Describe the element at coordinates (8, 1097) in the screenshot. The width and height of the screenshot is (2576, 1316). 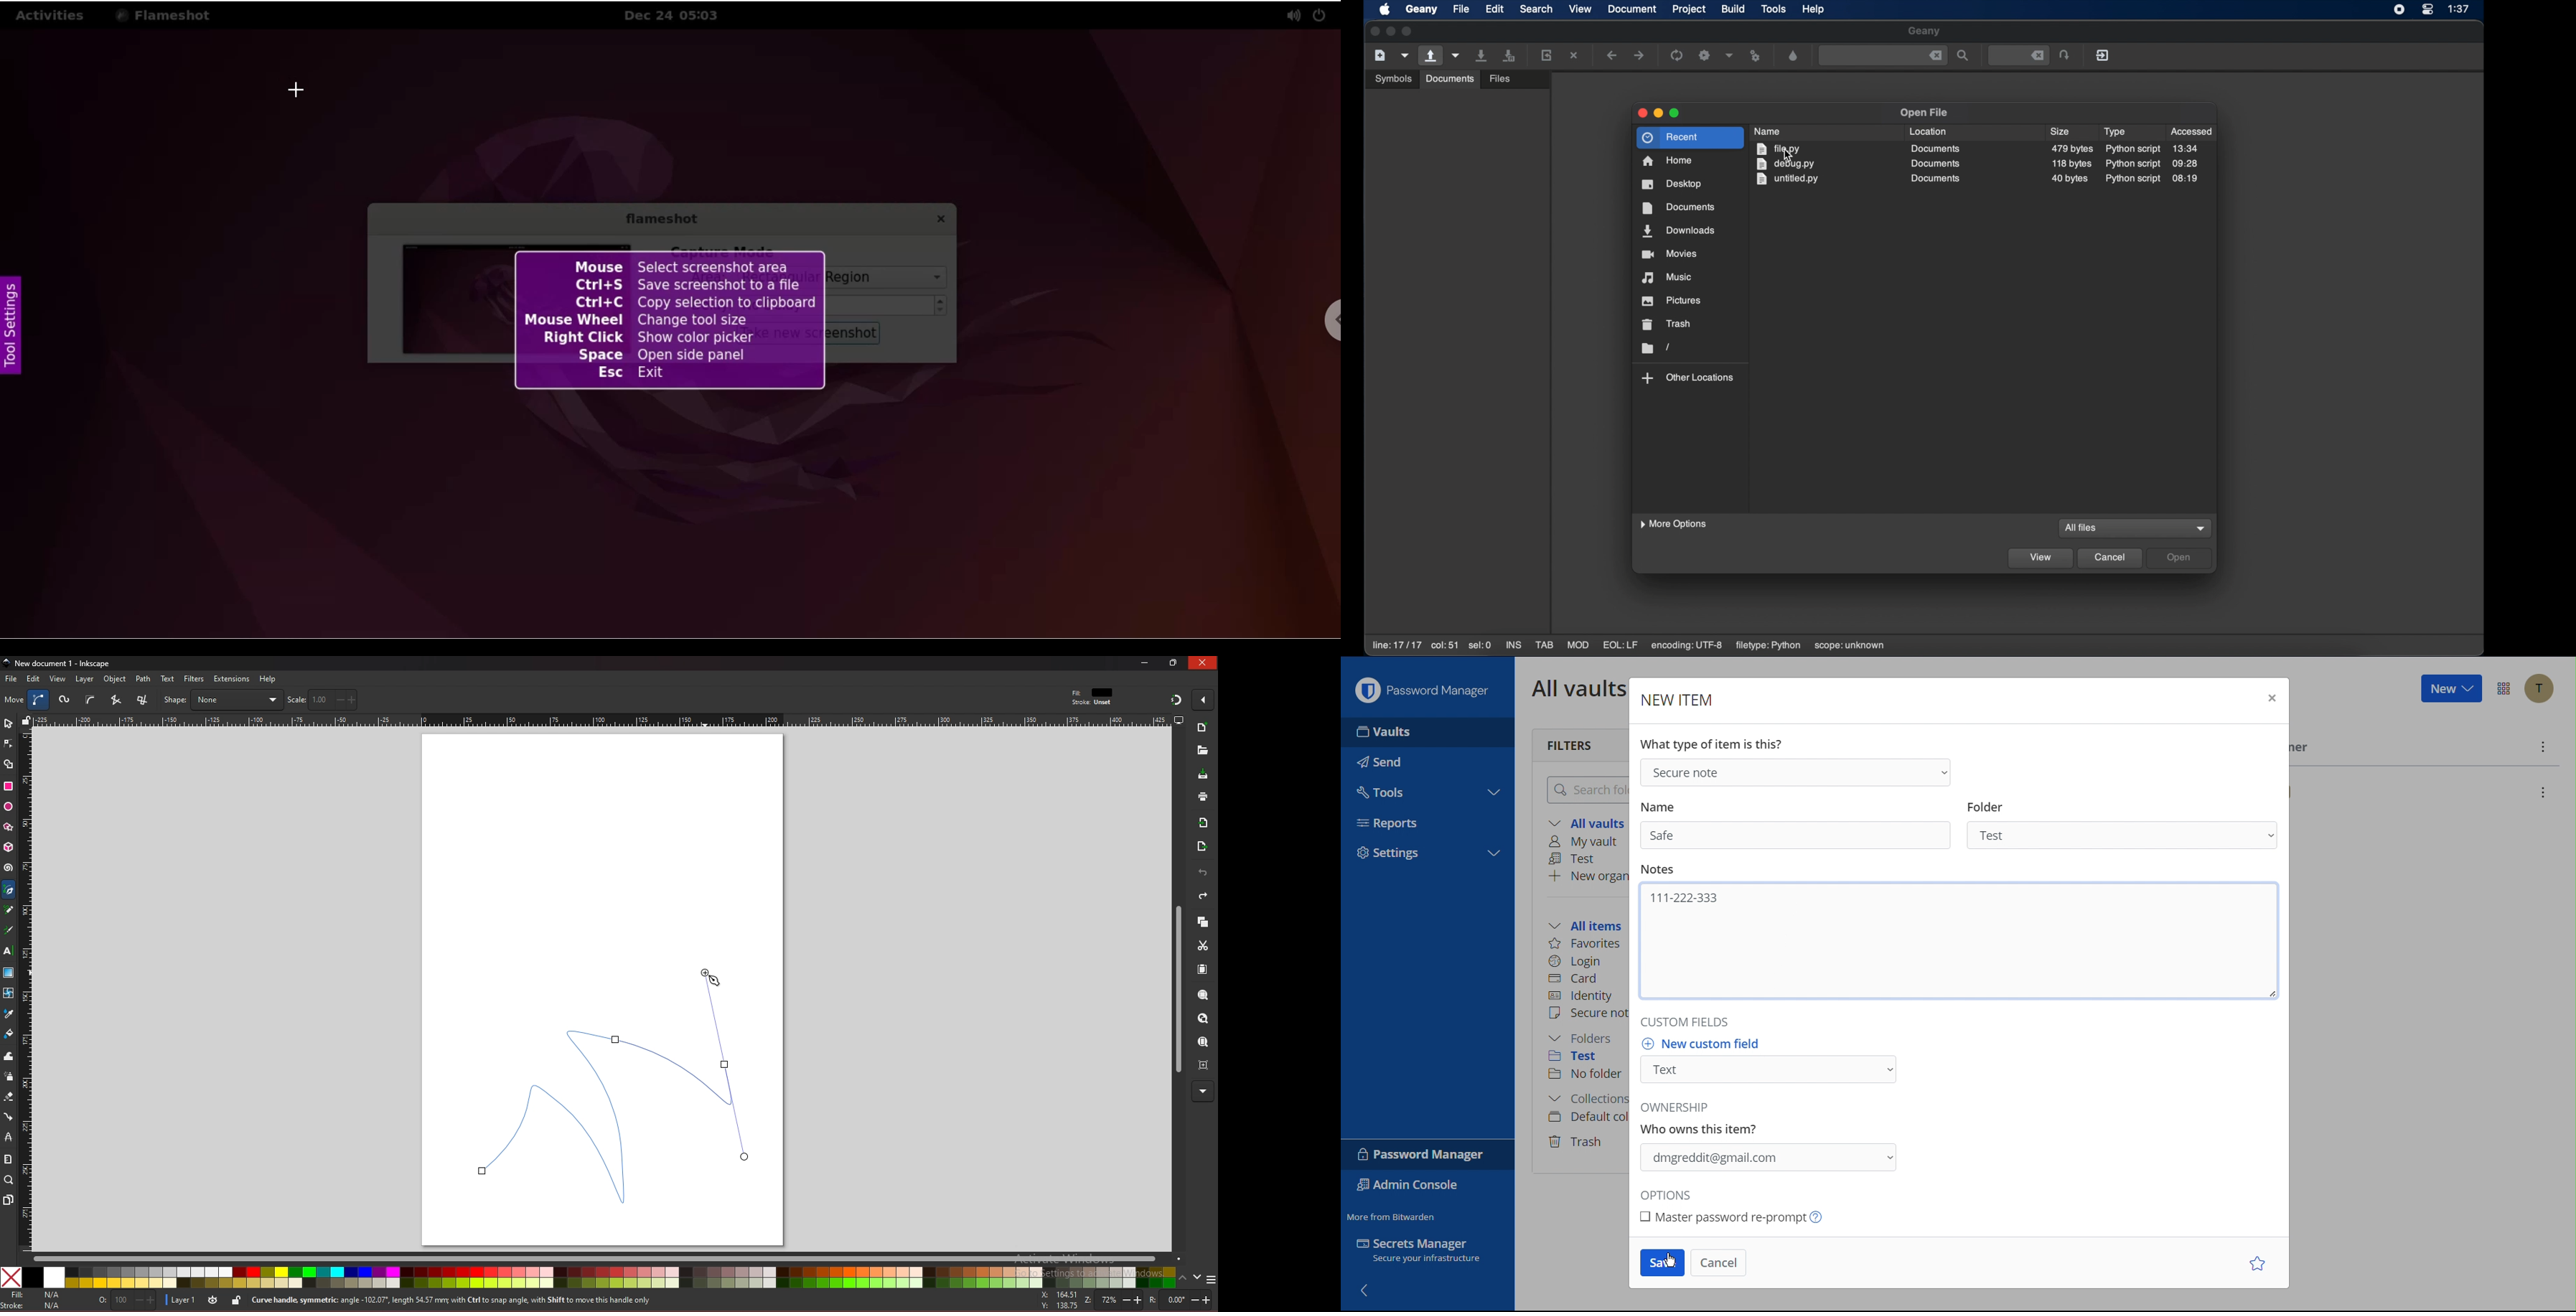
I see `eraser` at that location.